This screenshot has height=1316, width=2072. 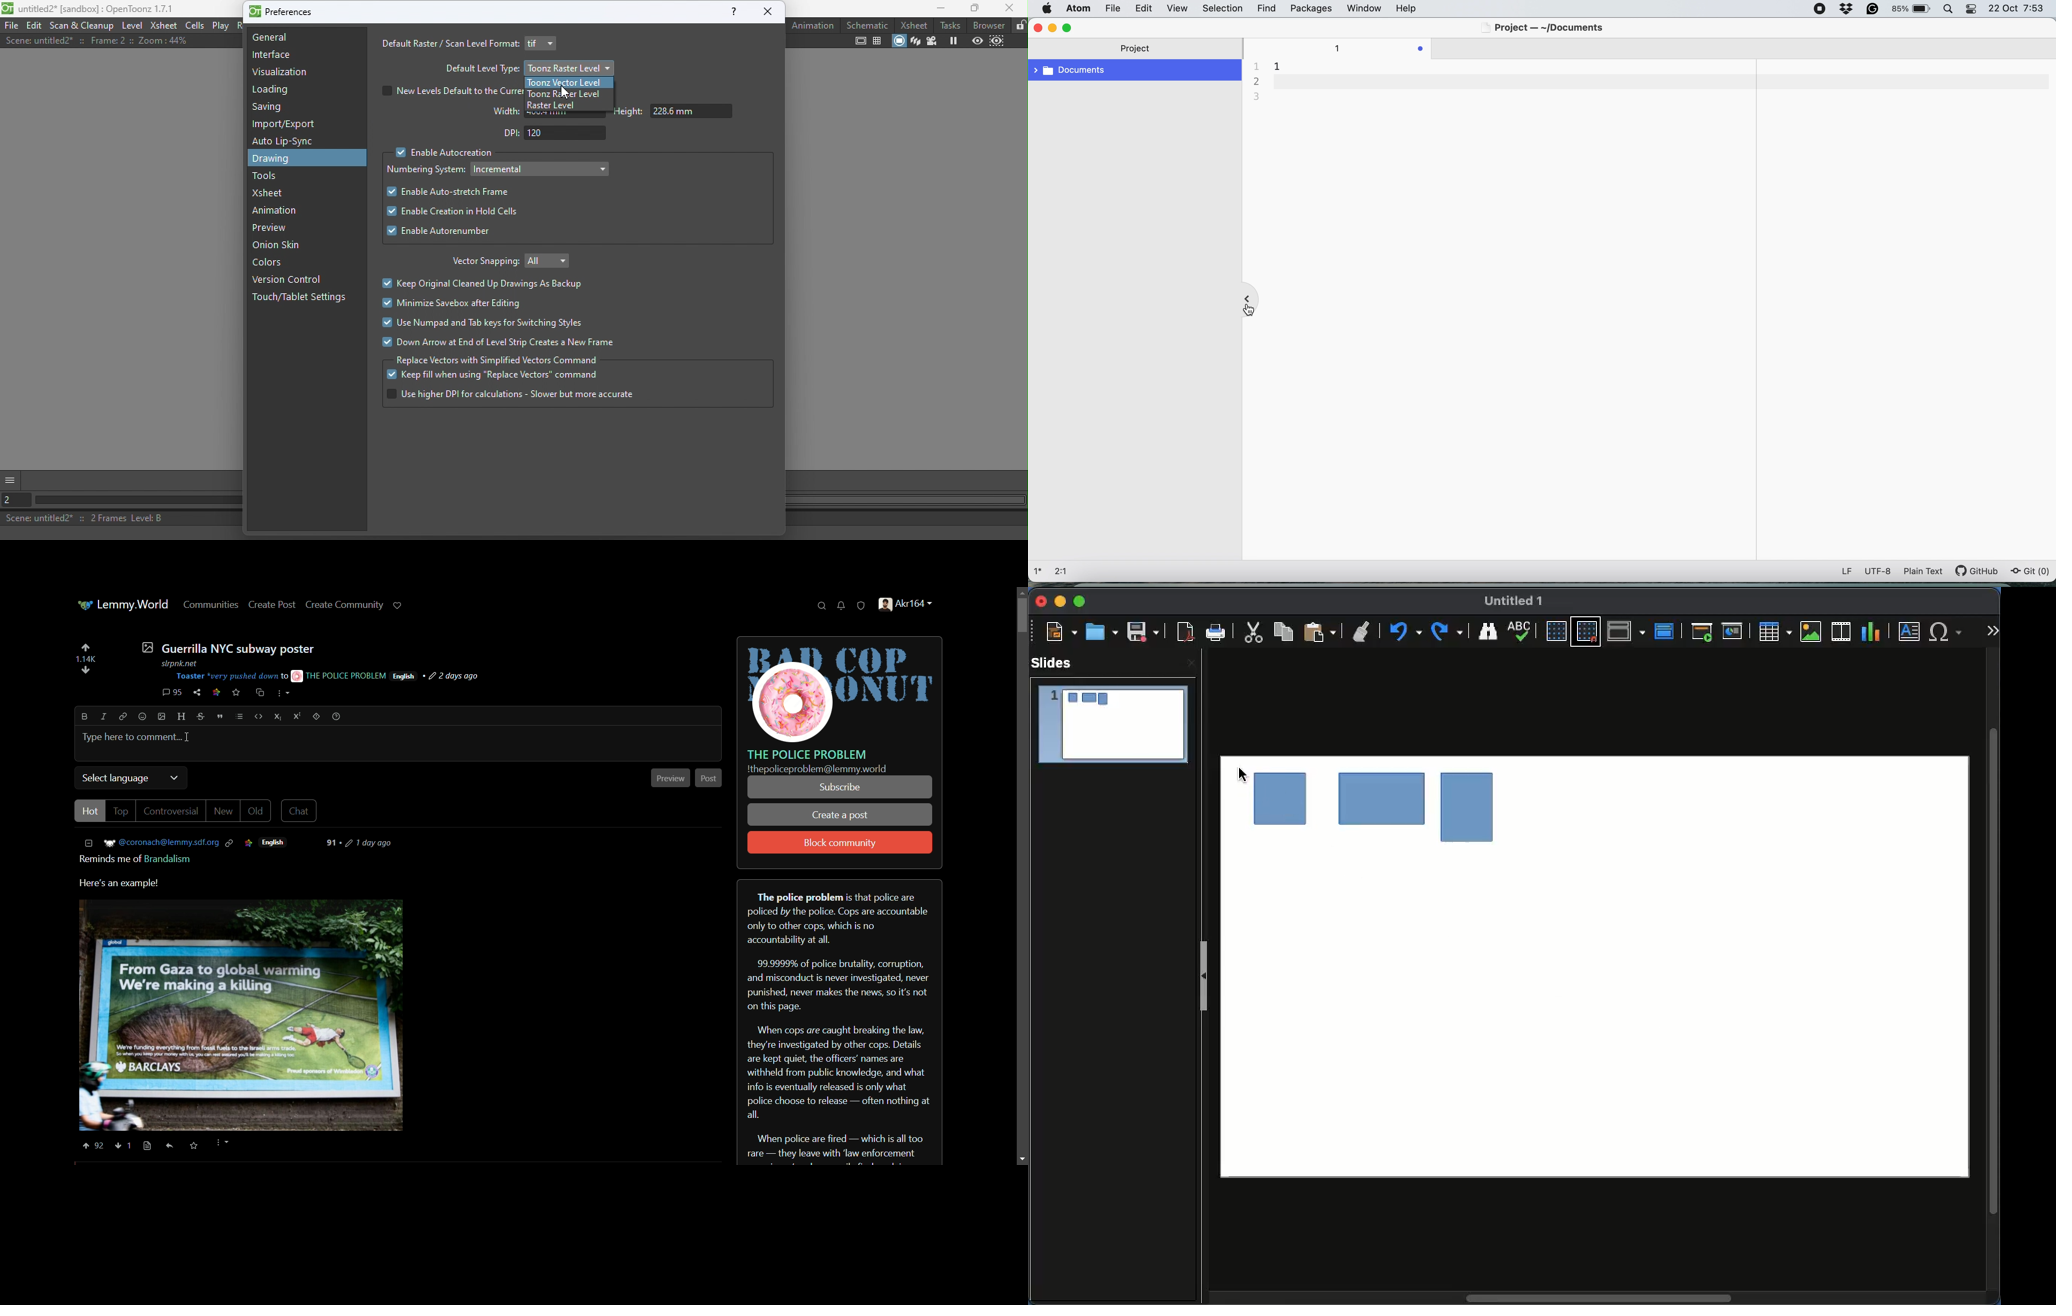 I want to click on battery, so click(x=1911, y=8).